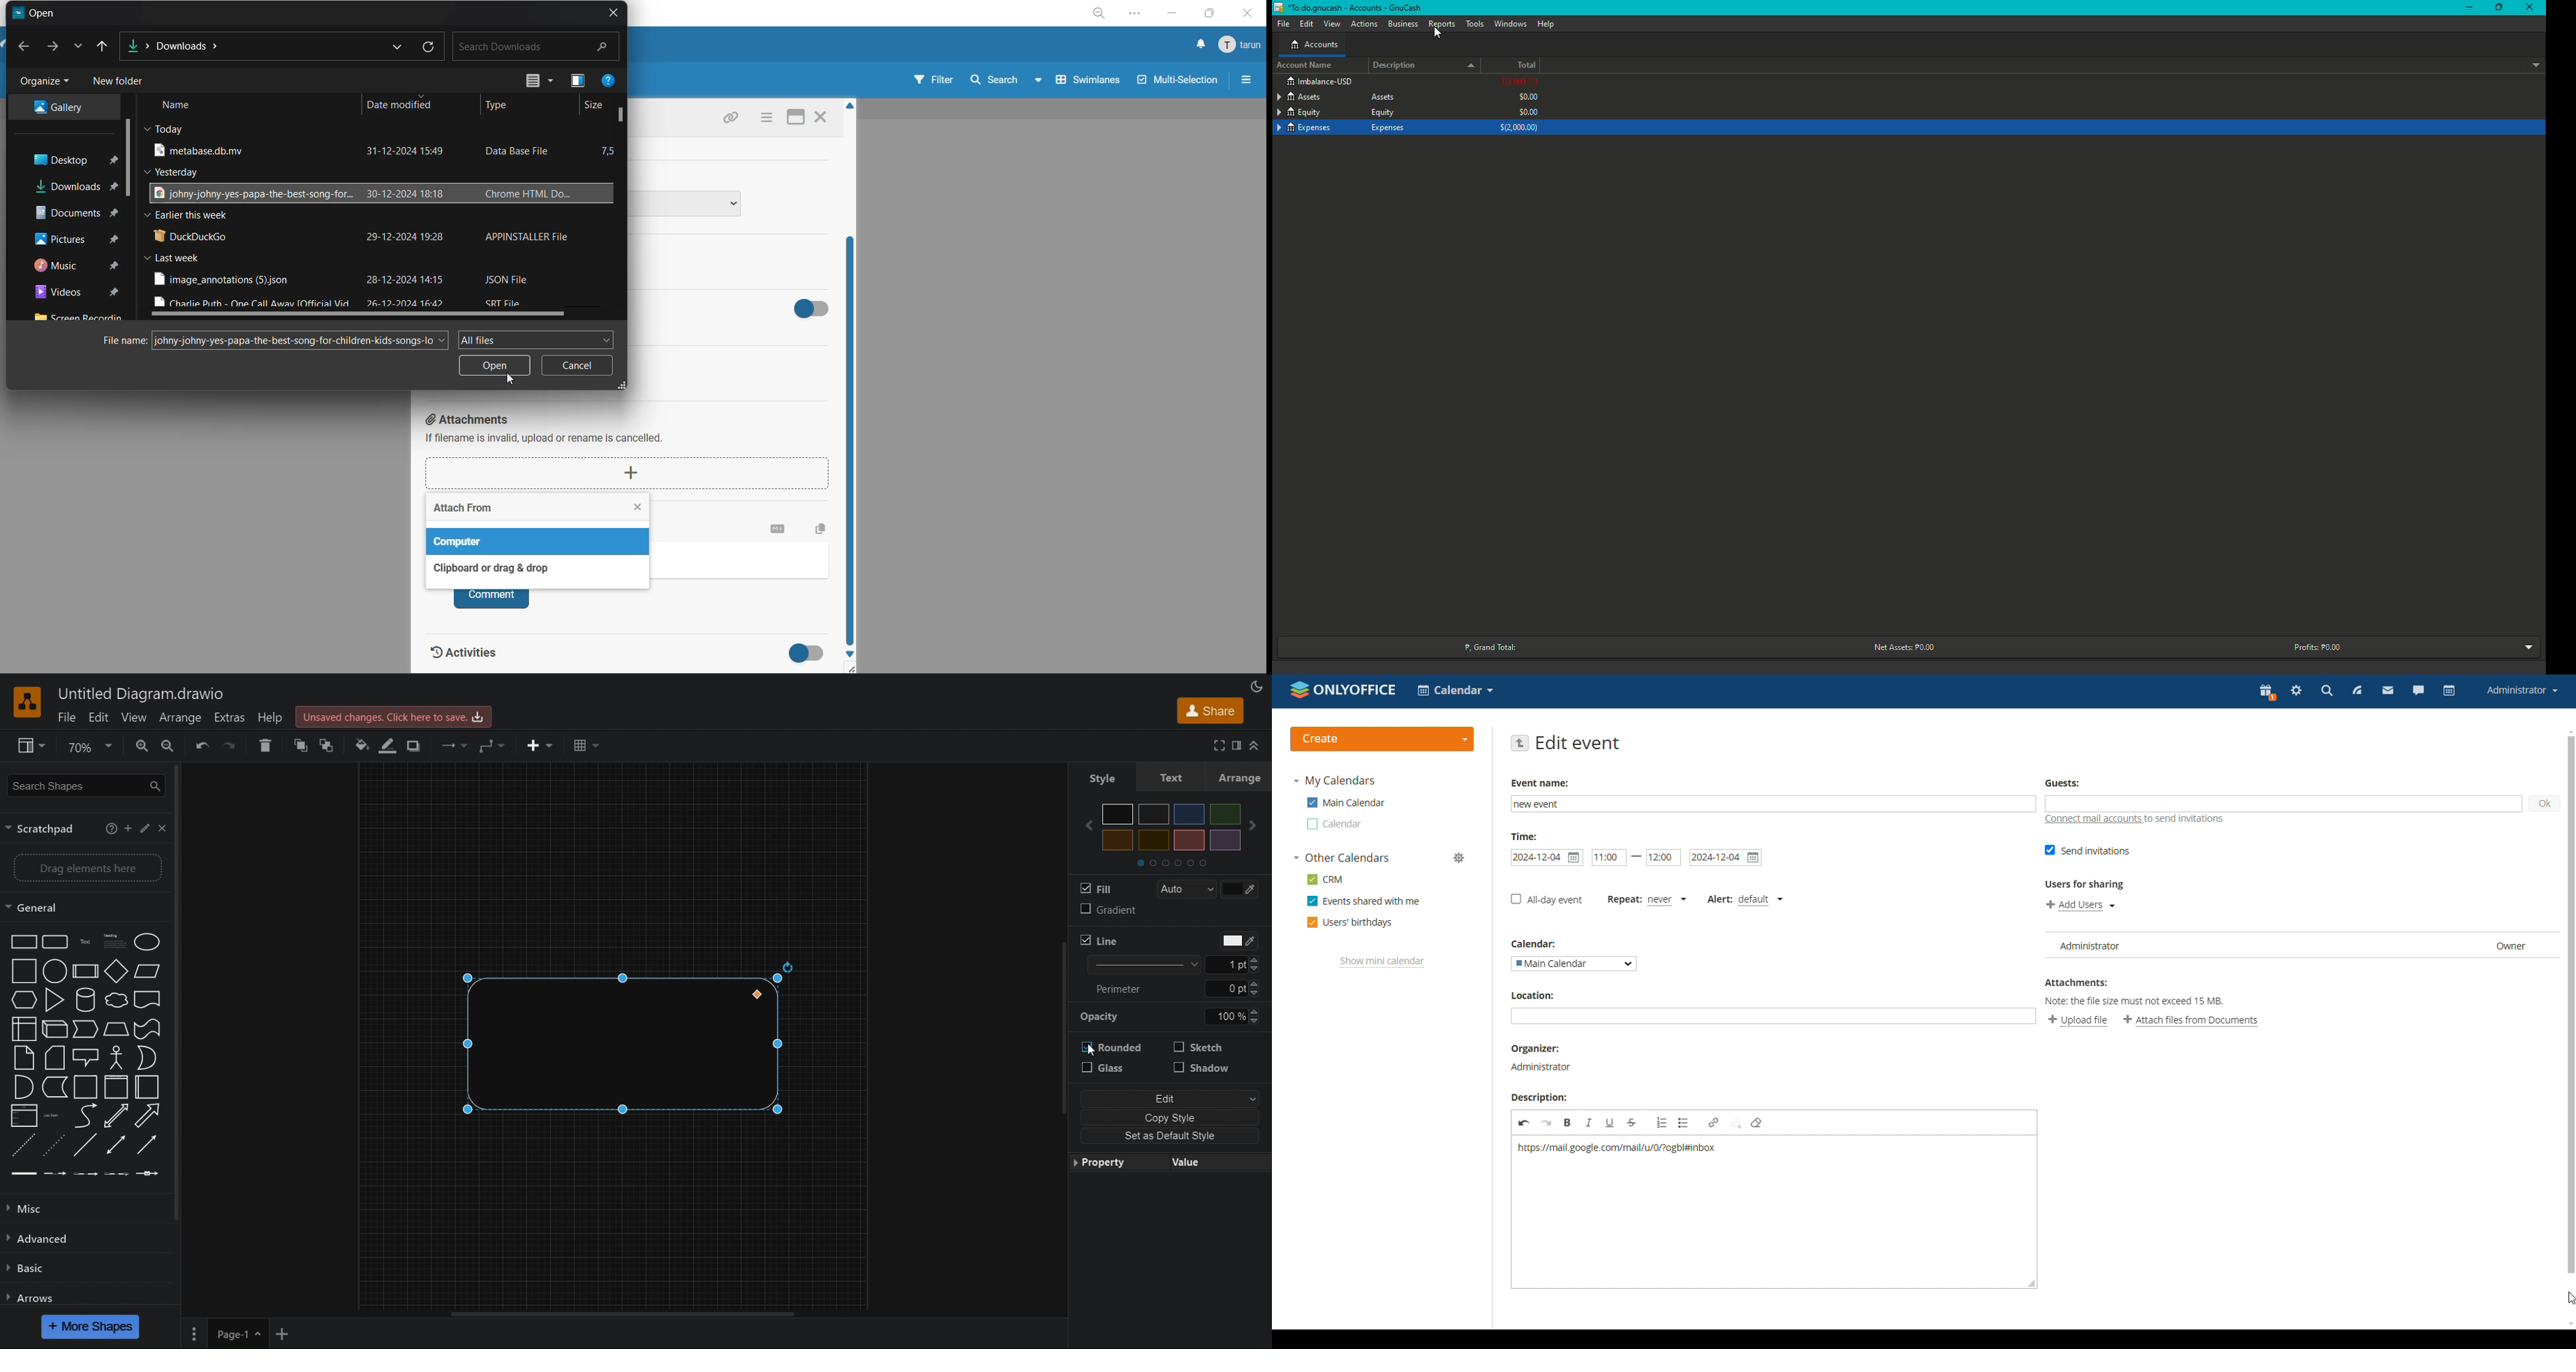 This screenshot has height=1372, width=2576. What do you see at coordinates (183, 718) in the screenshot?
I see `Arrange` at bounding box center [183, 718].